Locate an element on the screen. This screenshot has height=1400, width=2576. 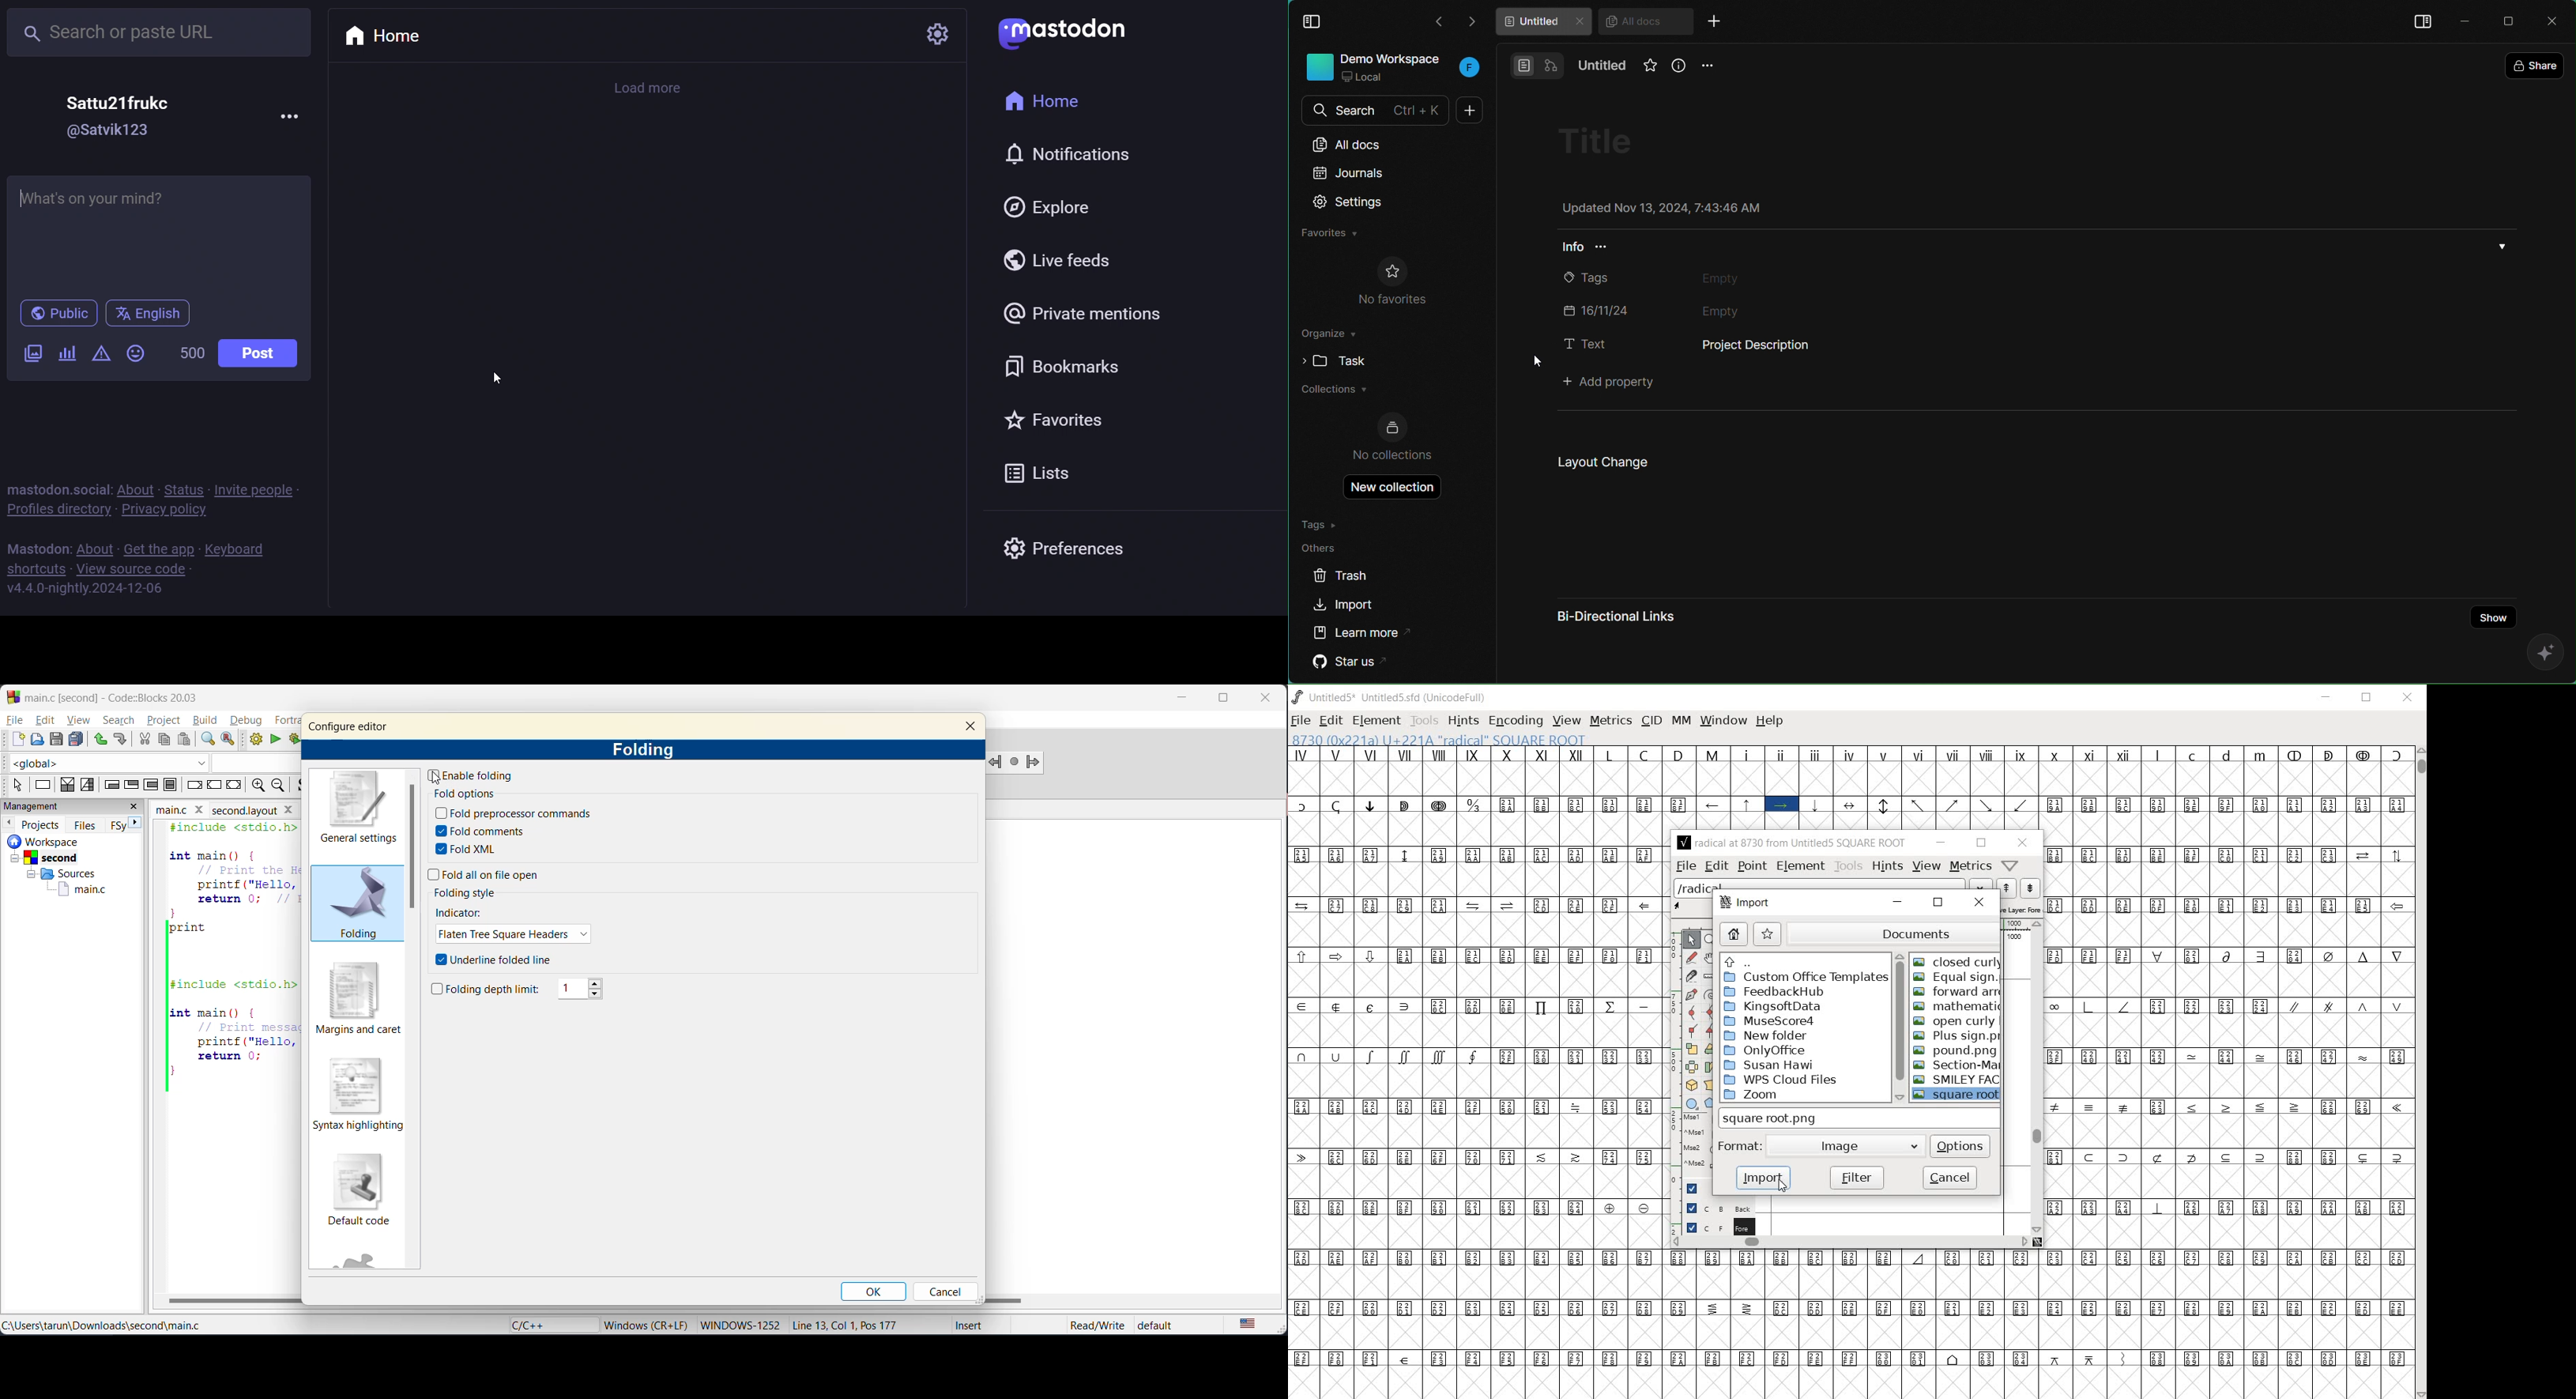
zoom is located at coordinates (1751, 1096).